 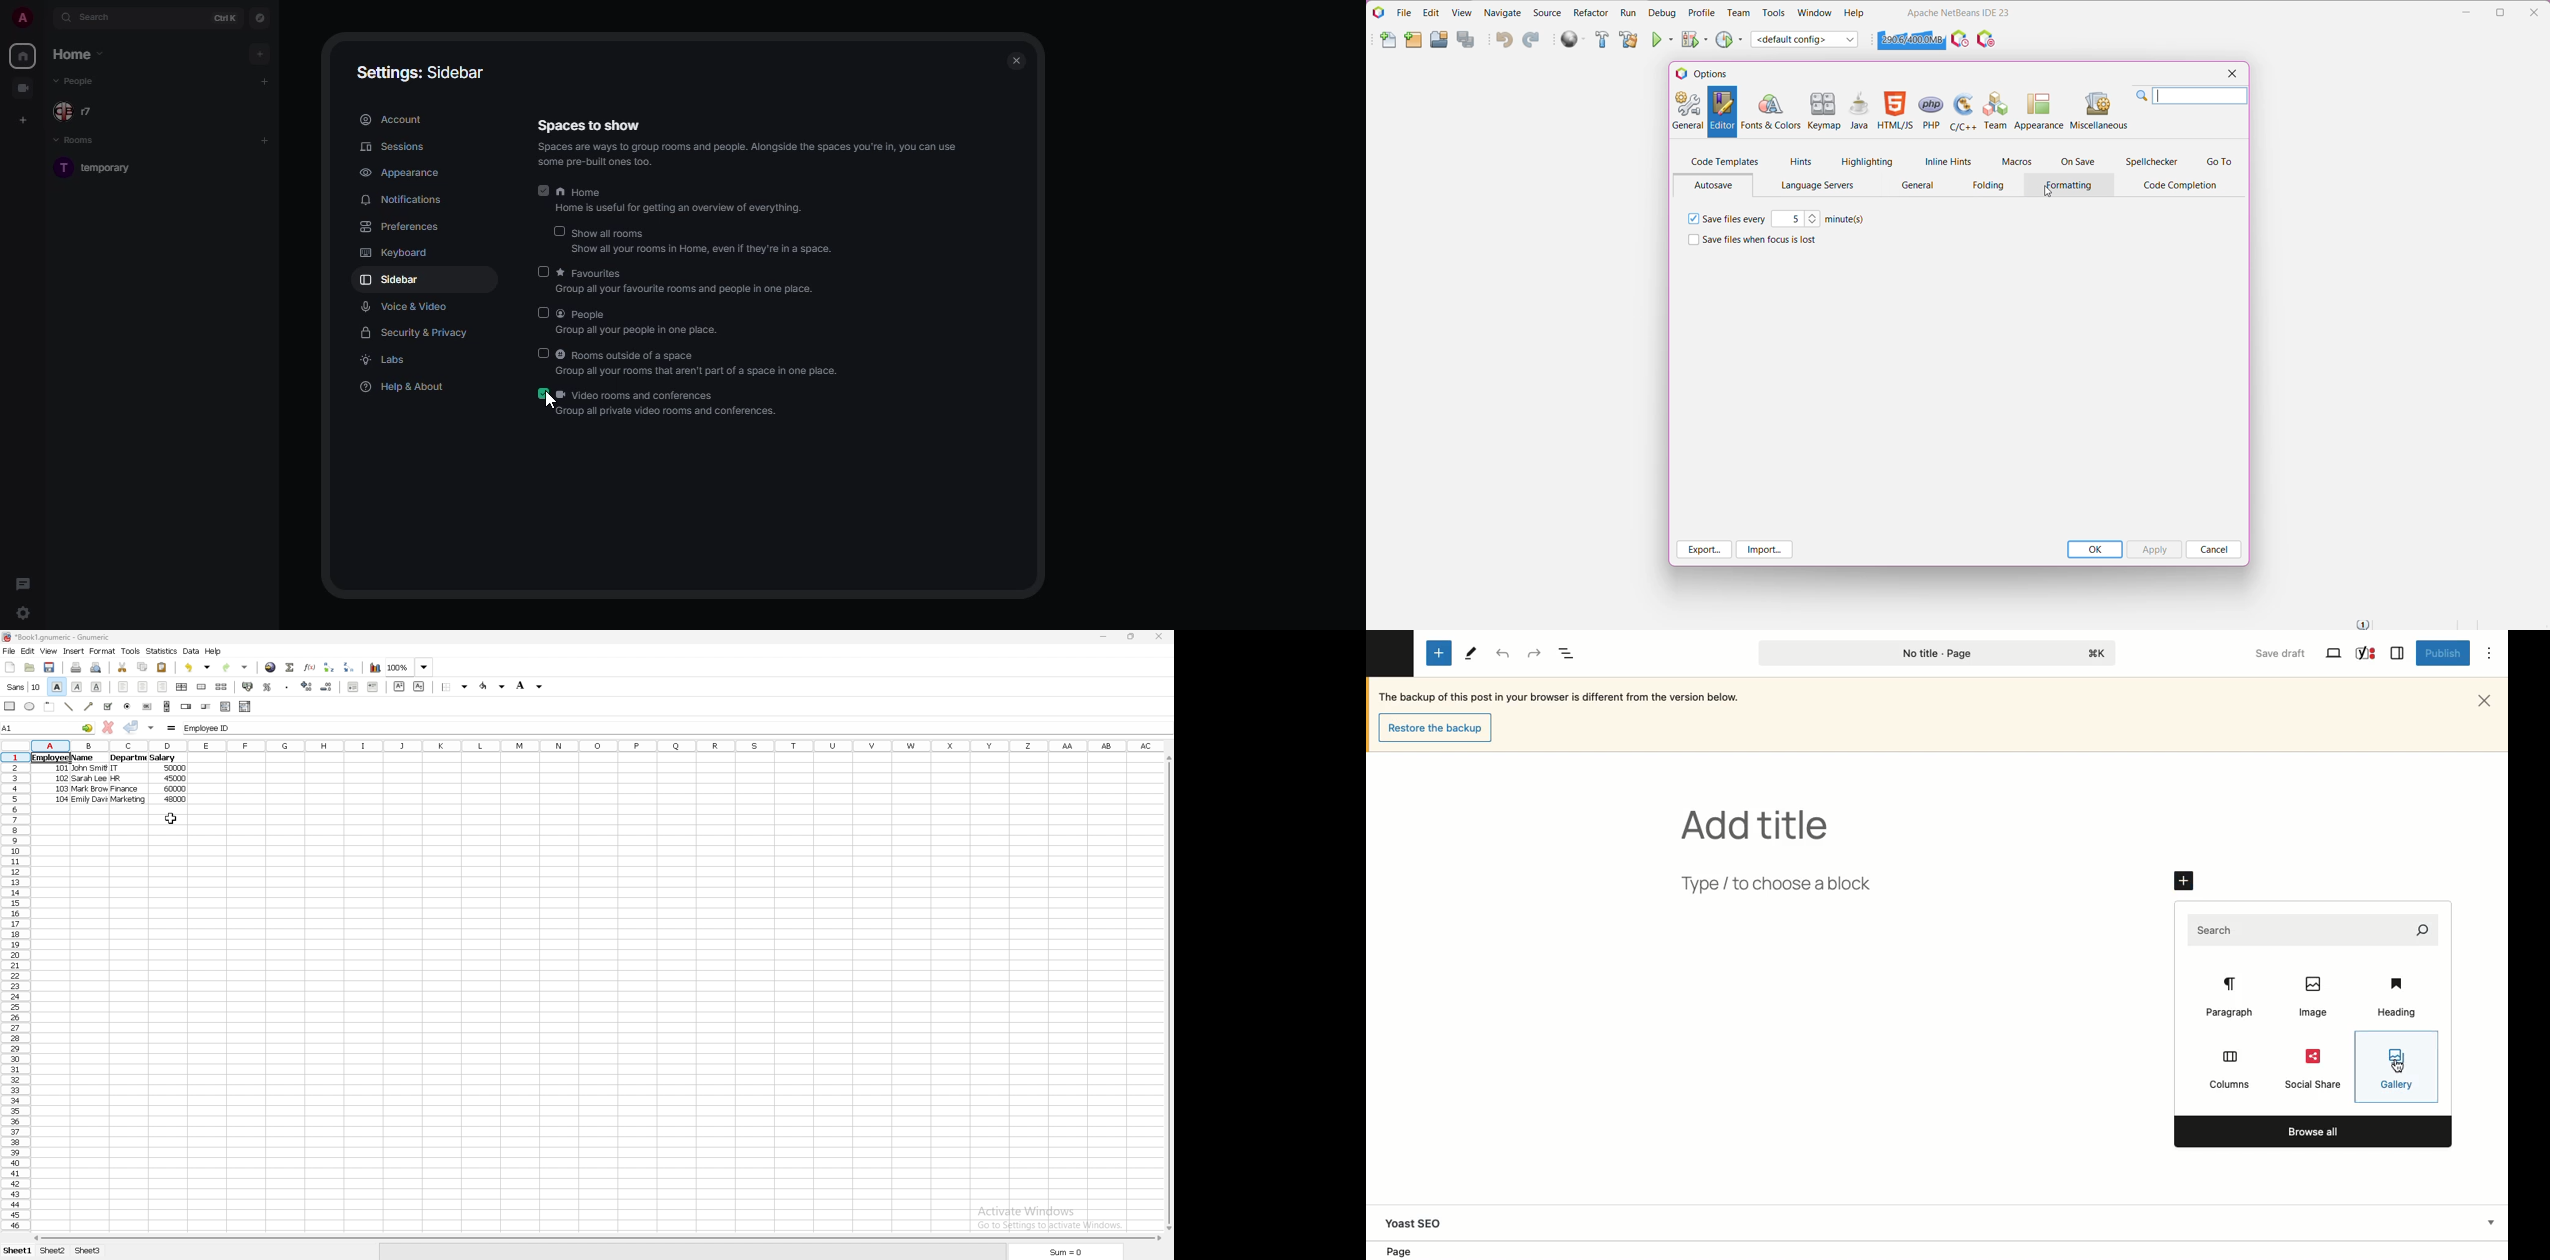 What do you see at coordinates (45, 17) in the screenshot?
I see `expand` at bounding box center [45, 17].